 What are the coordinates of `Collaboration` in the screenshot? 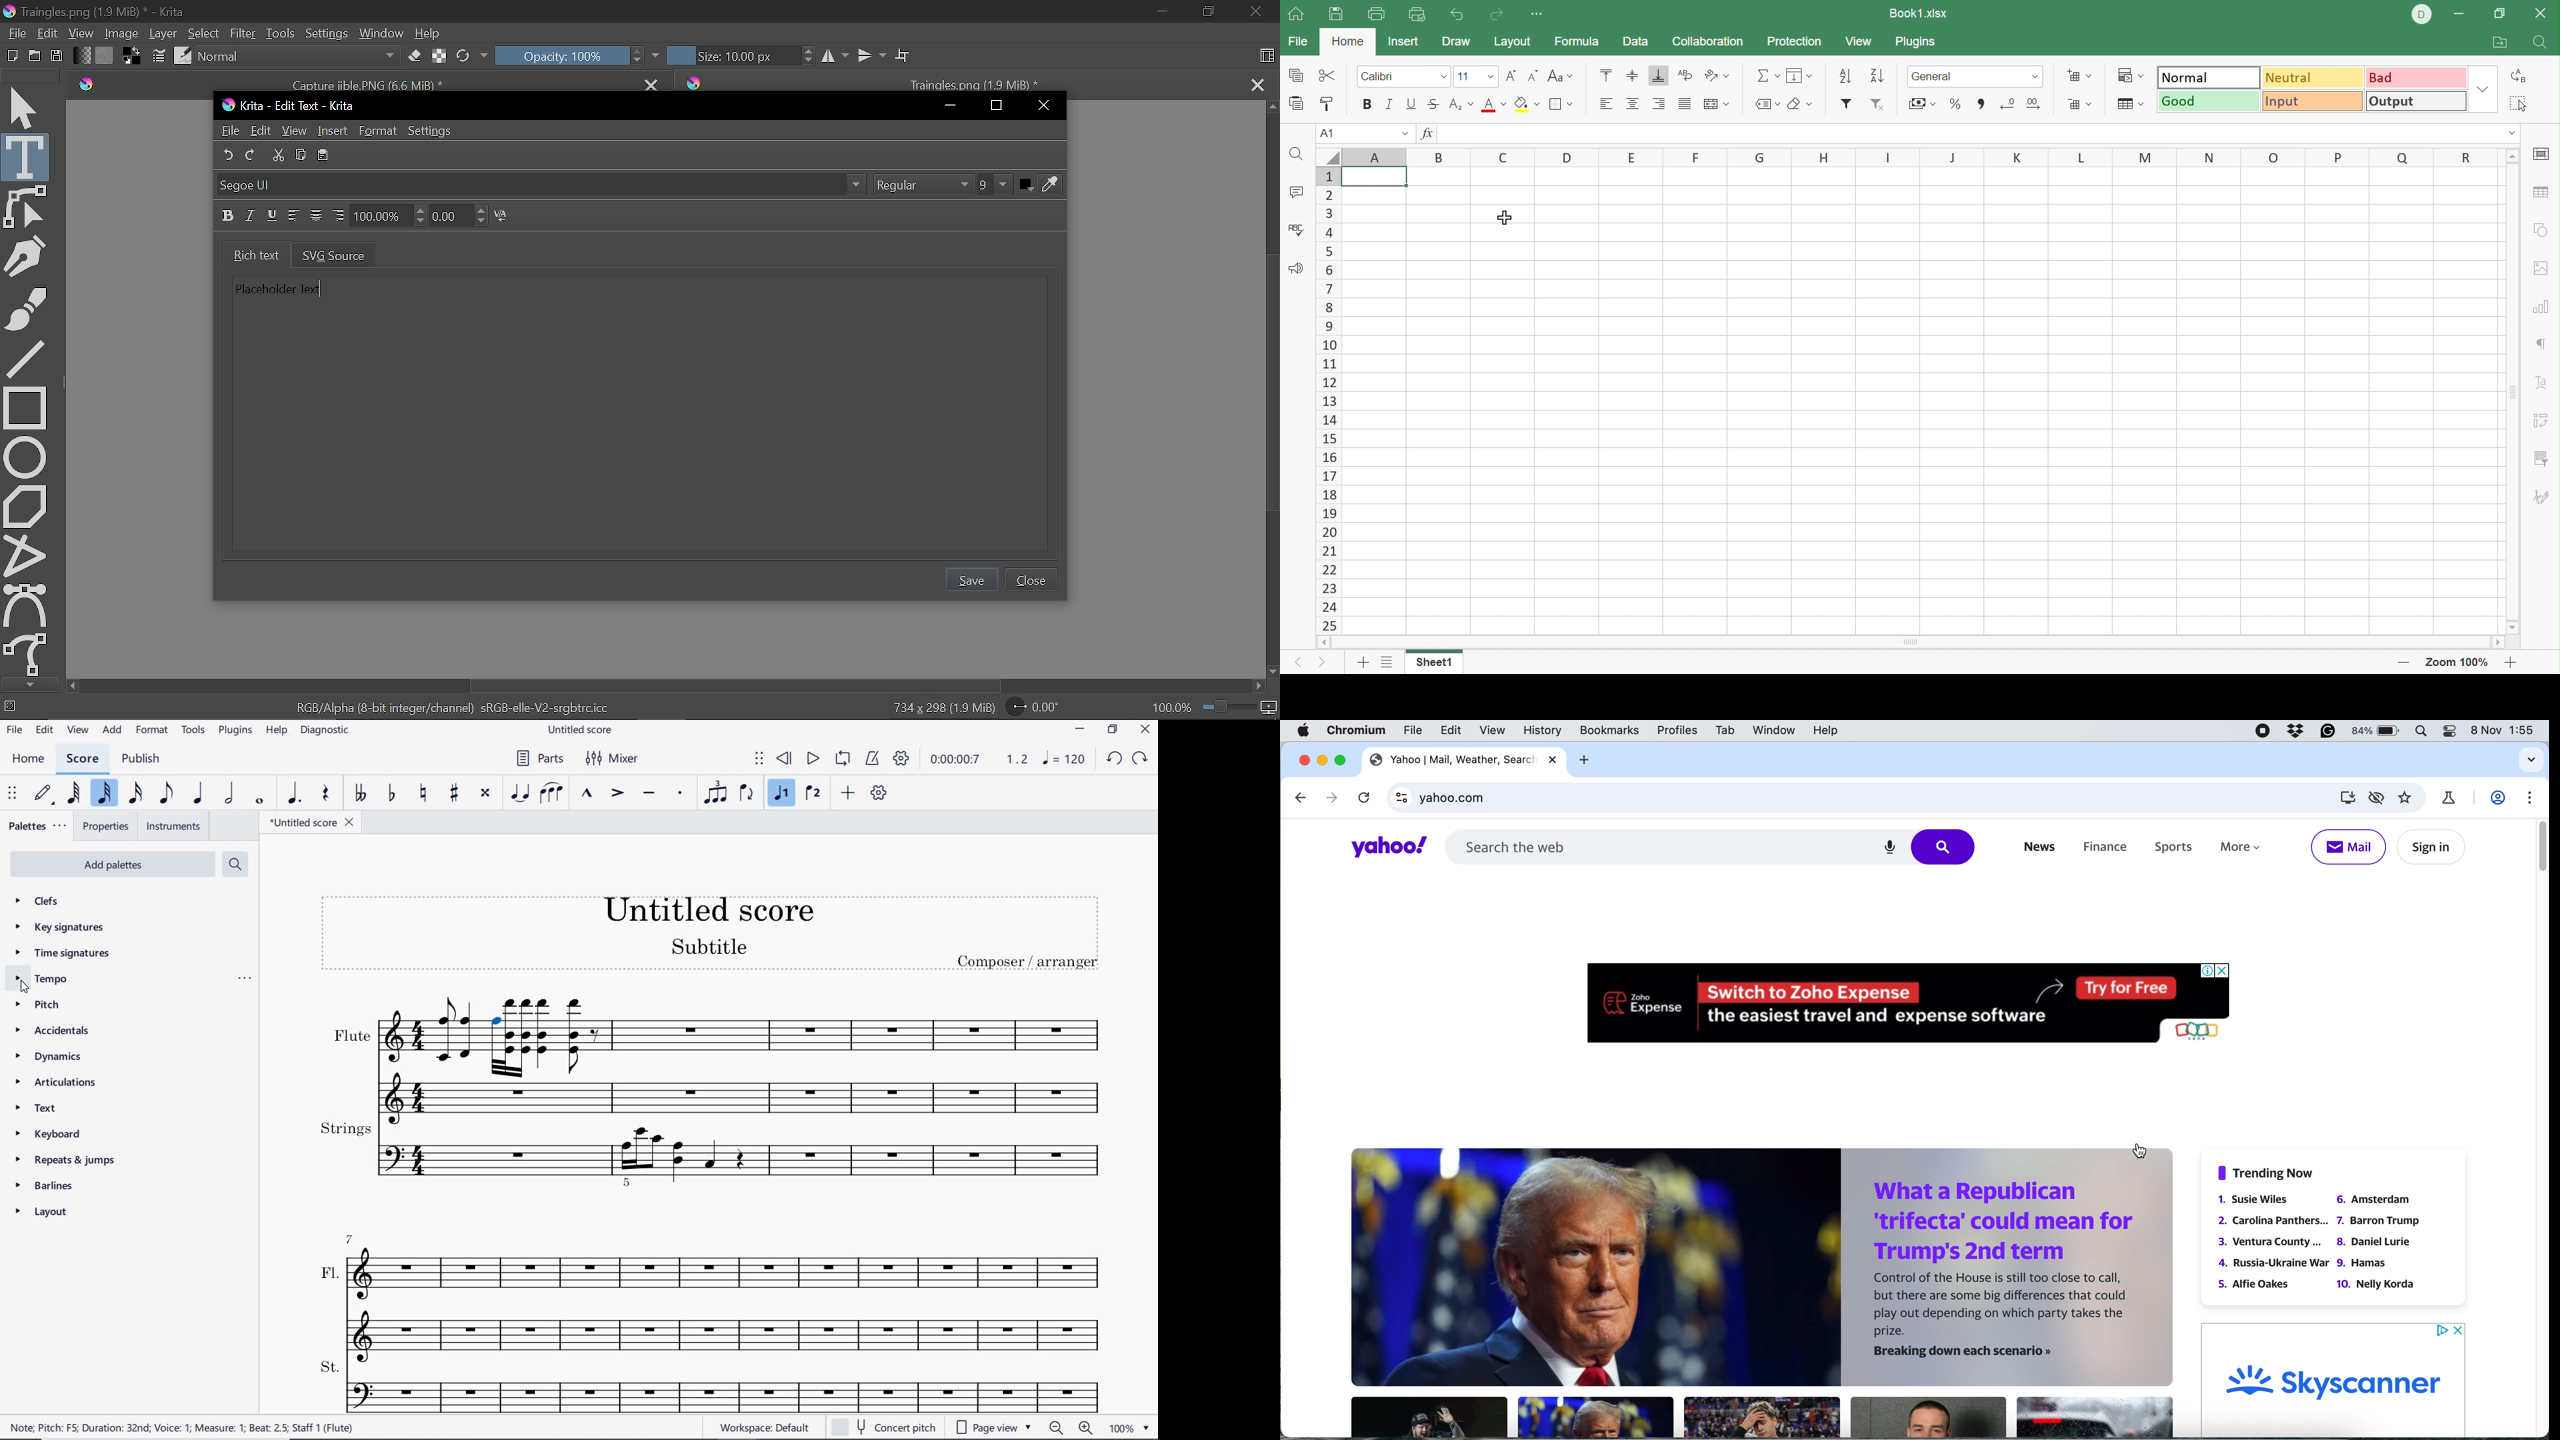 It's located at (1708, 40).